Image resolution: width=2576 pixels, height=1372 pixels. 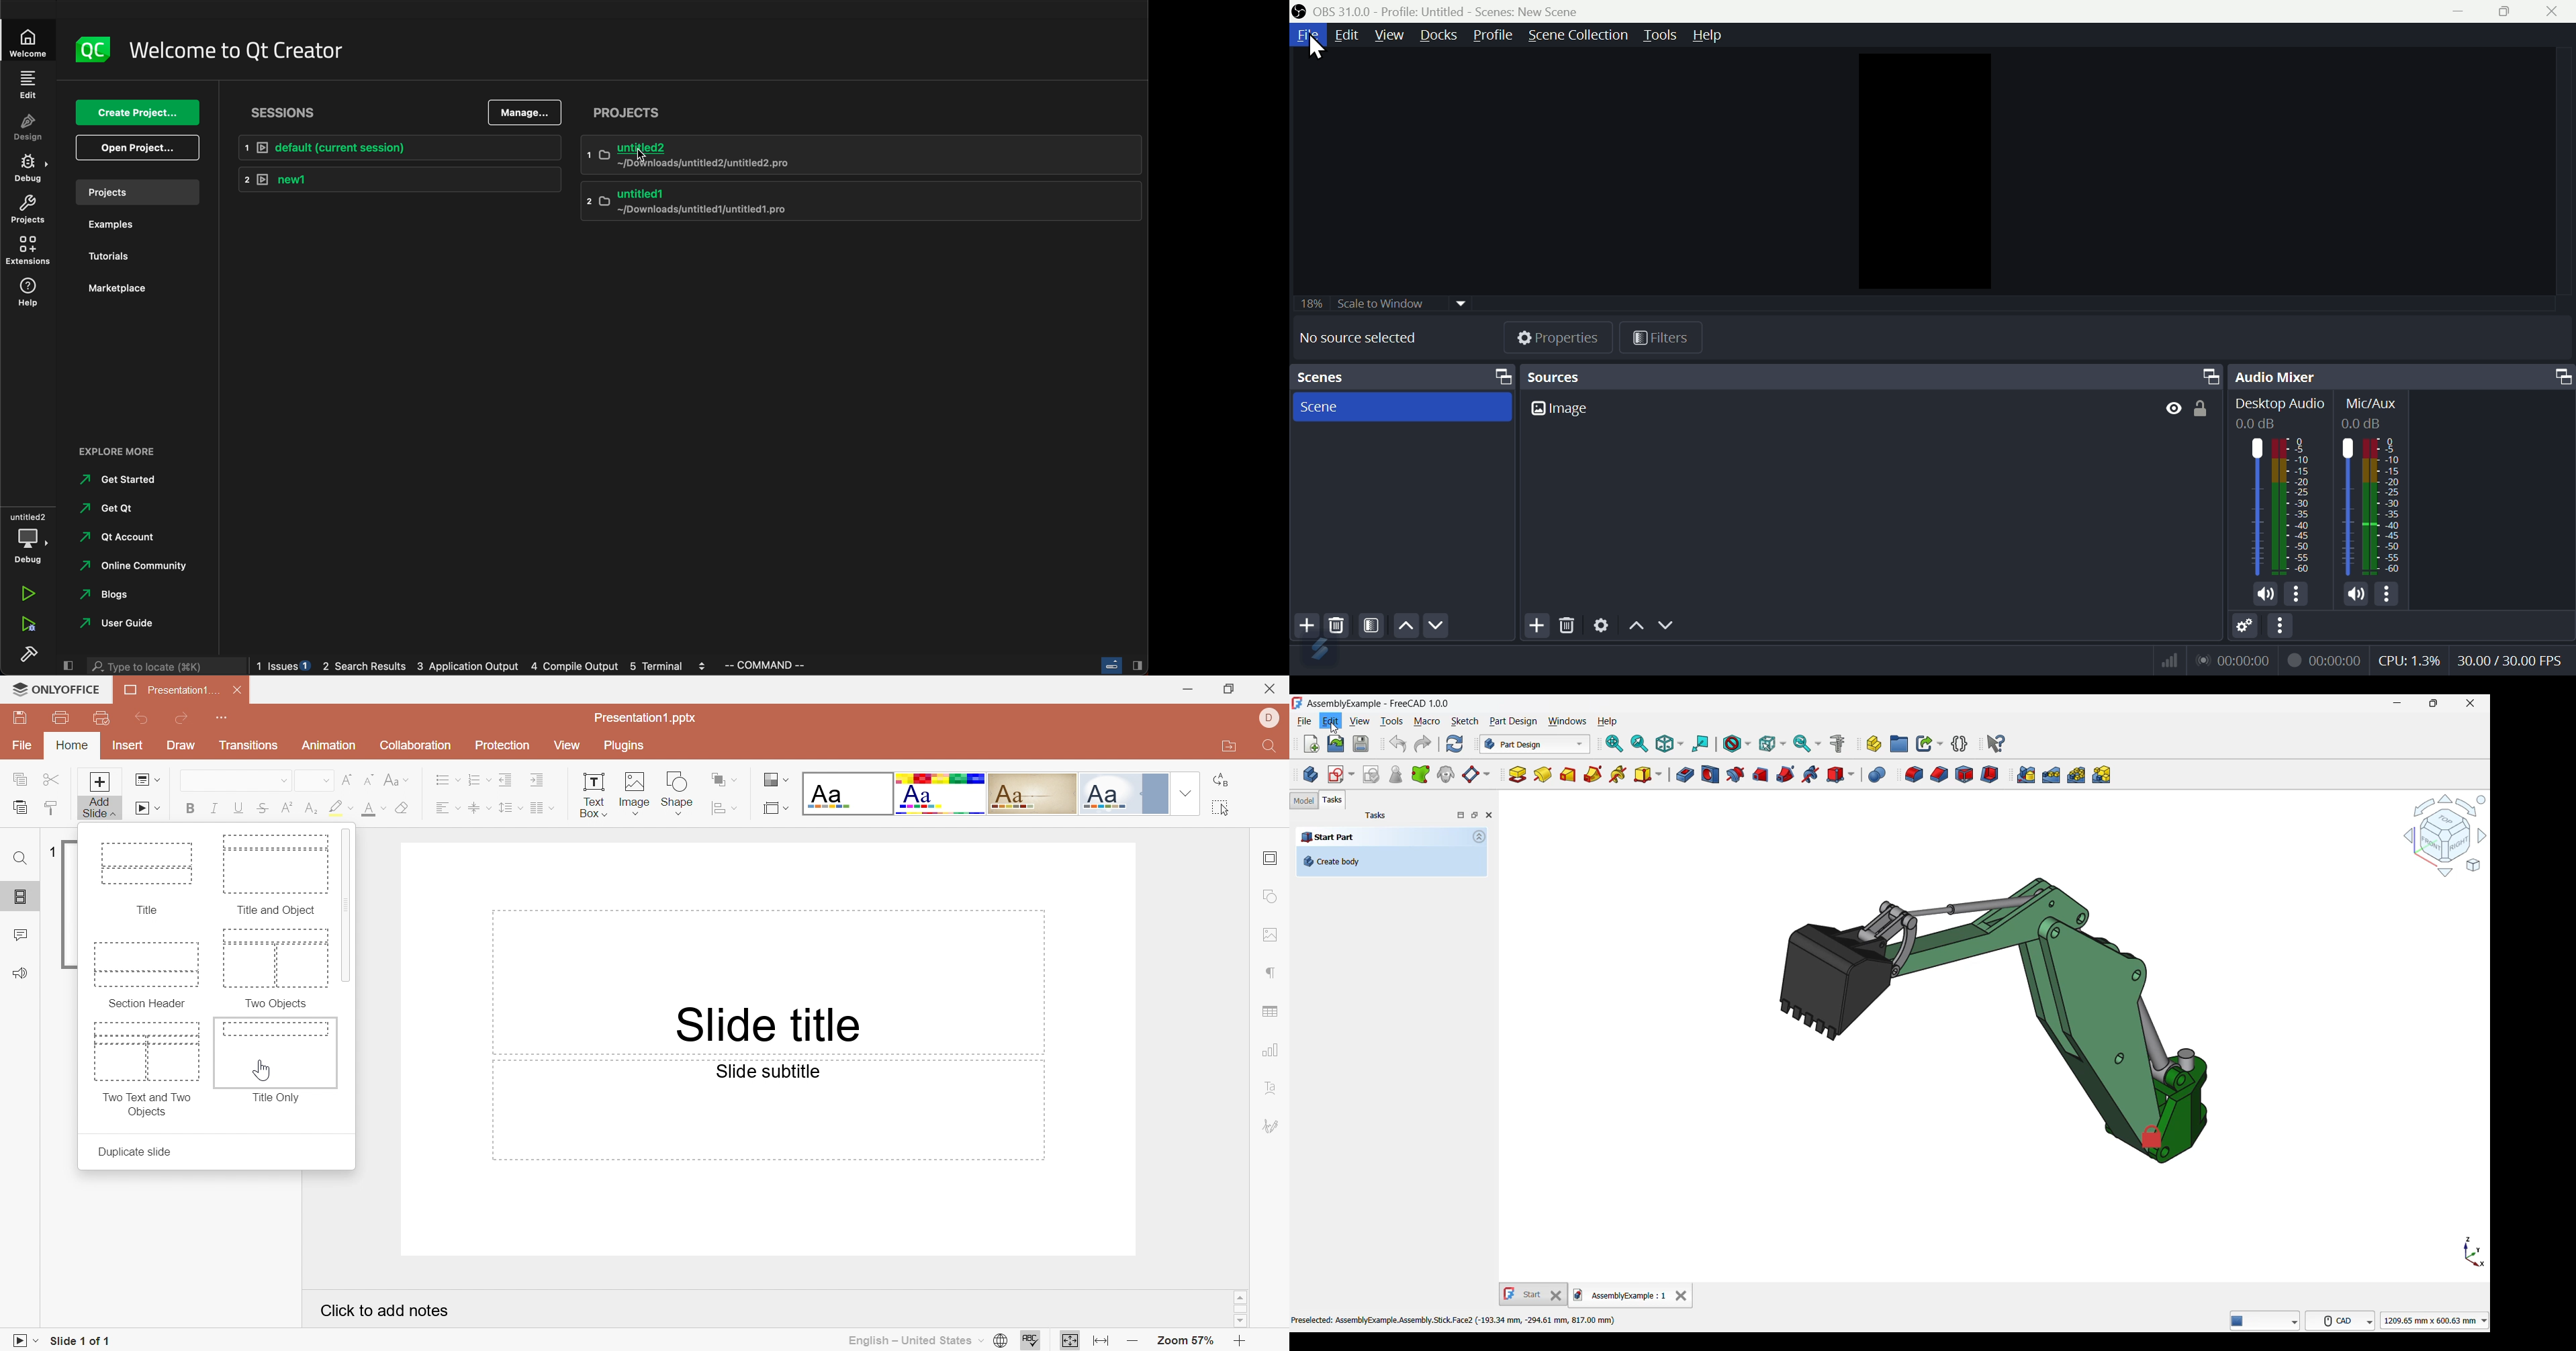 What do you see at coordinates (22, 971) in the screenshot?
I see `Feedback & Support` at bounding box center [22, 971].